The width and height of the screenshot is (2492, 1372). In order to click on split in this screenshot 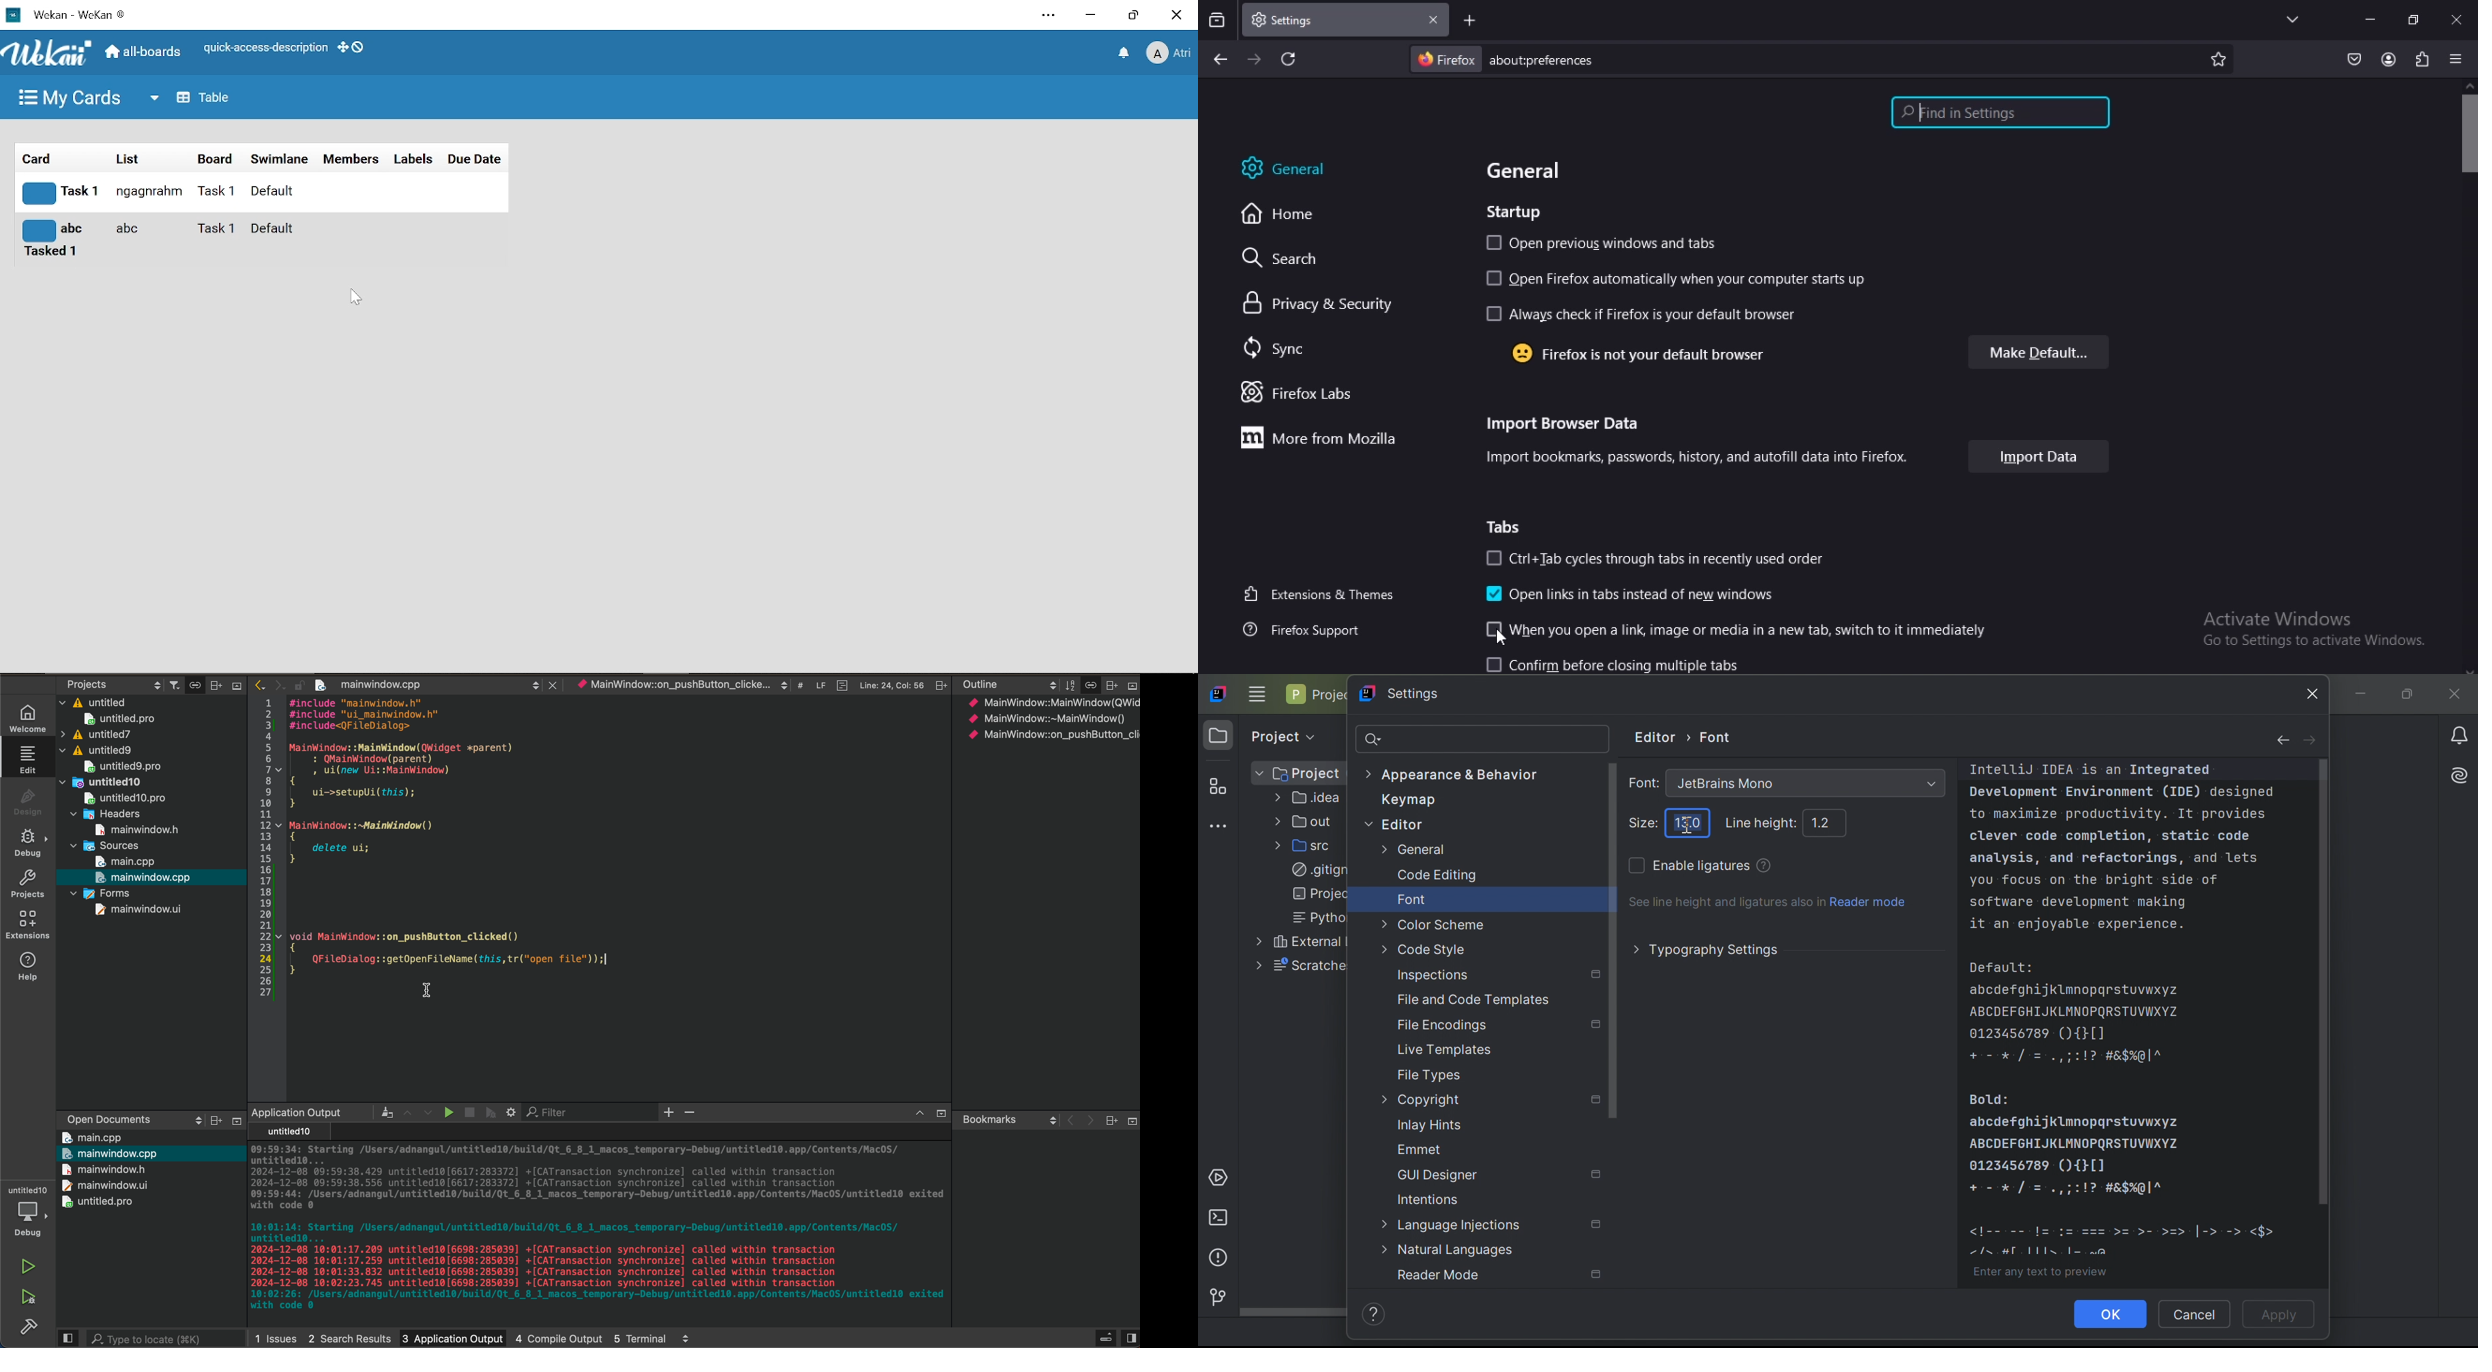, I will do `click(67, 1338)`.